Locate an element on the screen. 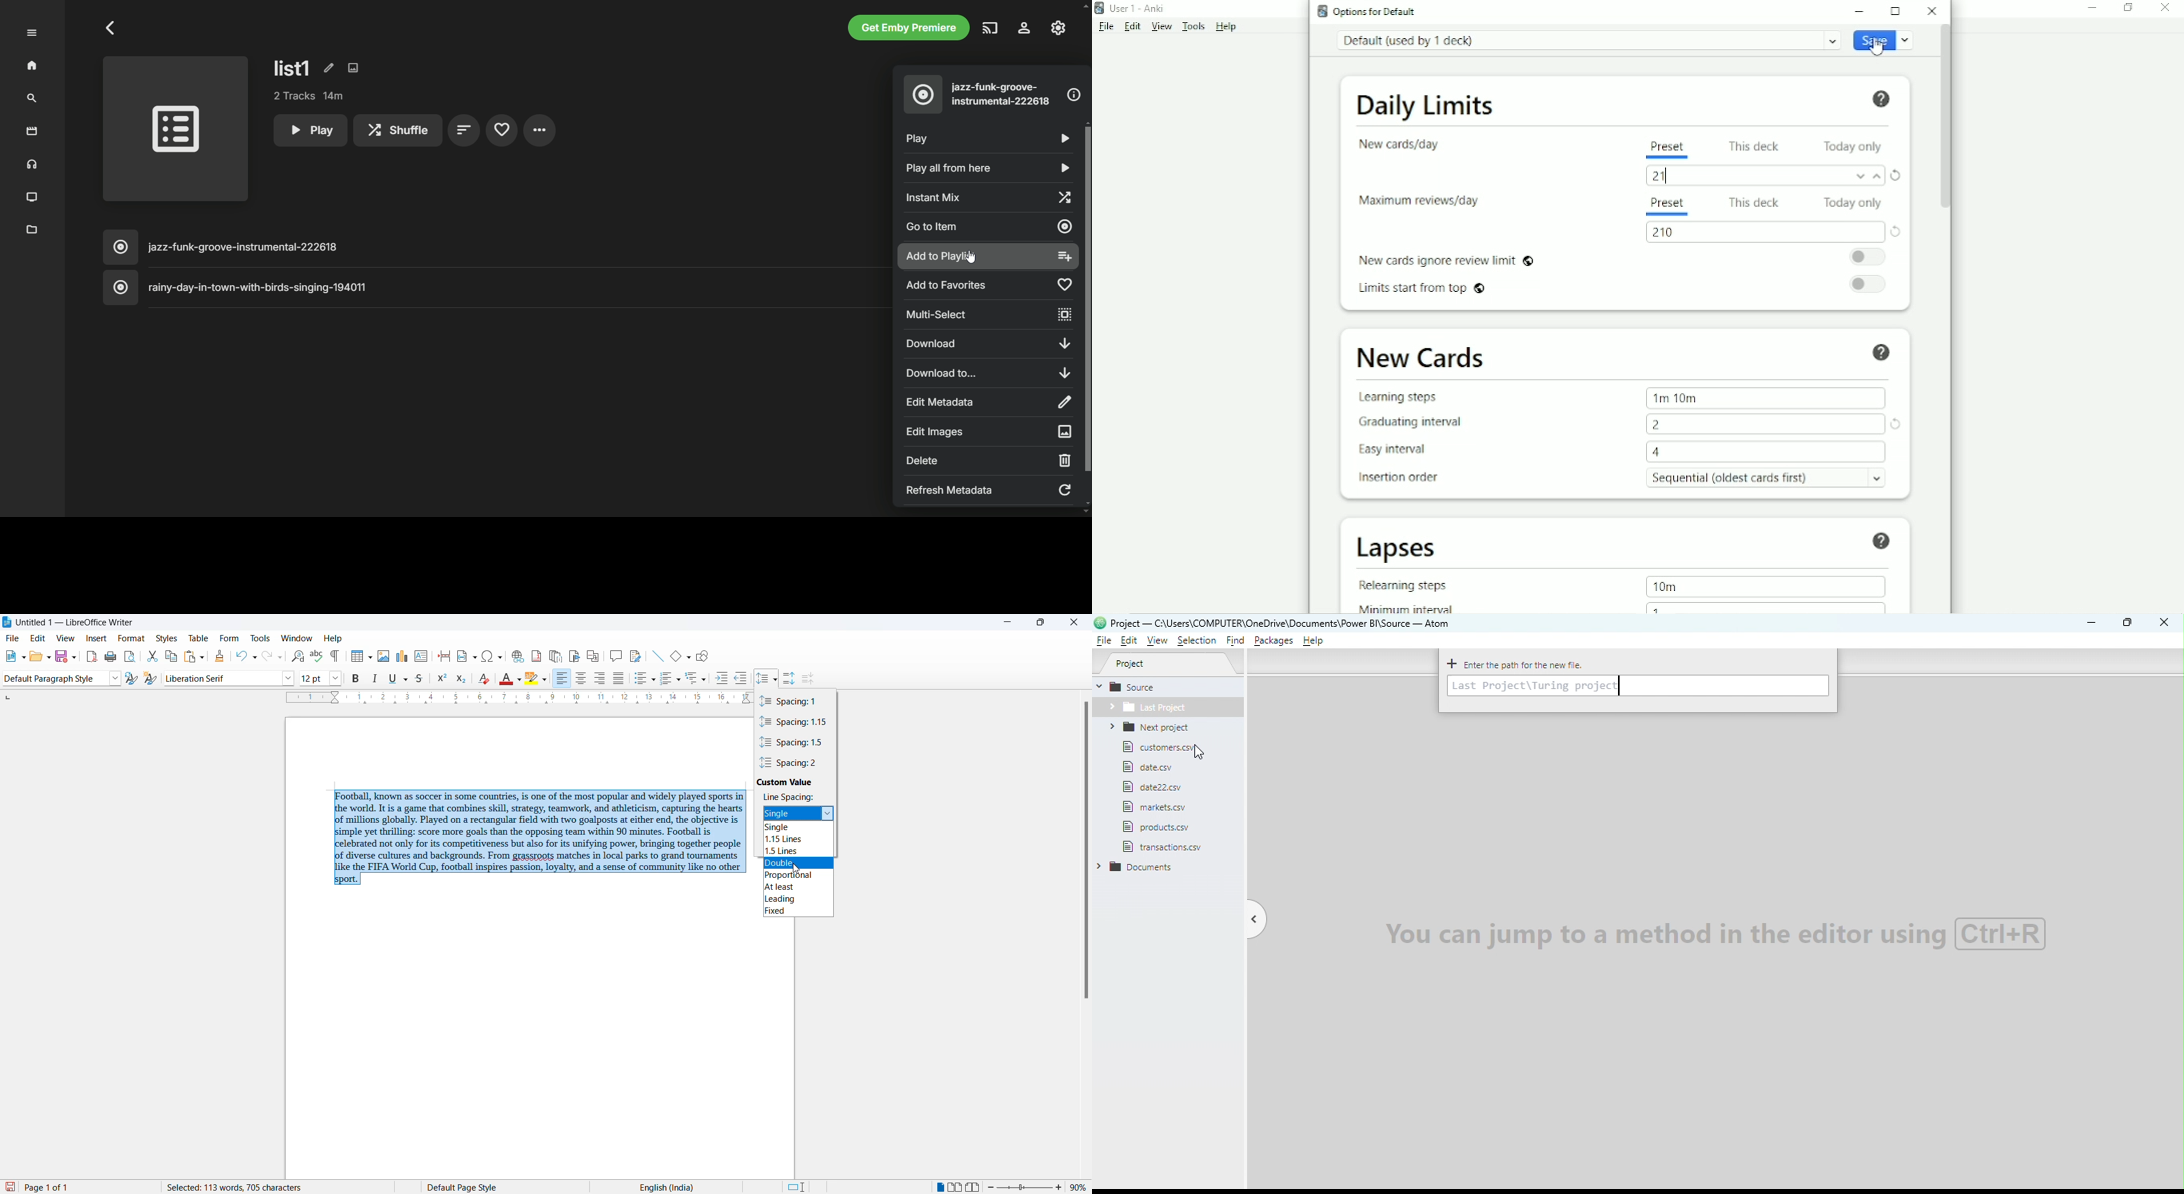 The height and width of the screenshot is (1204, 2184). italic is located at coordinates (375, 677).